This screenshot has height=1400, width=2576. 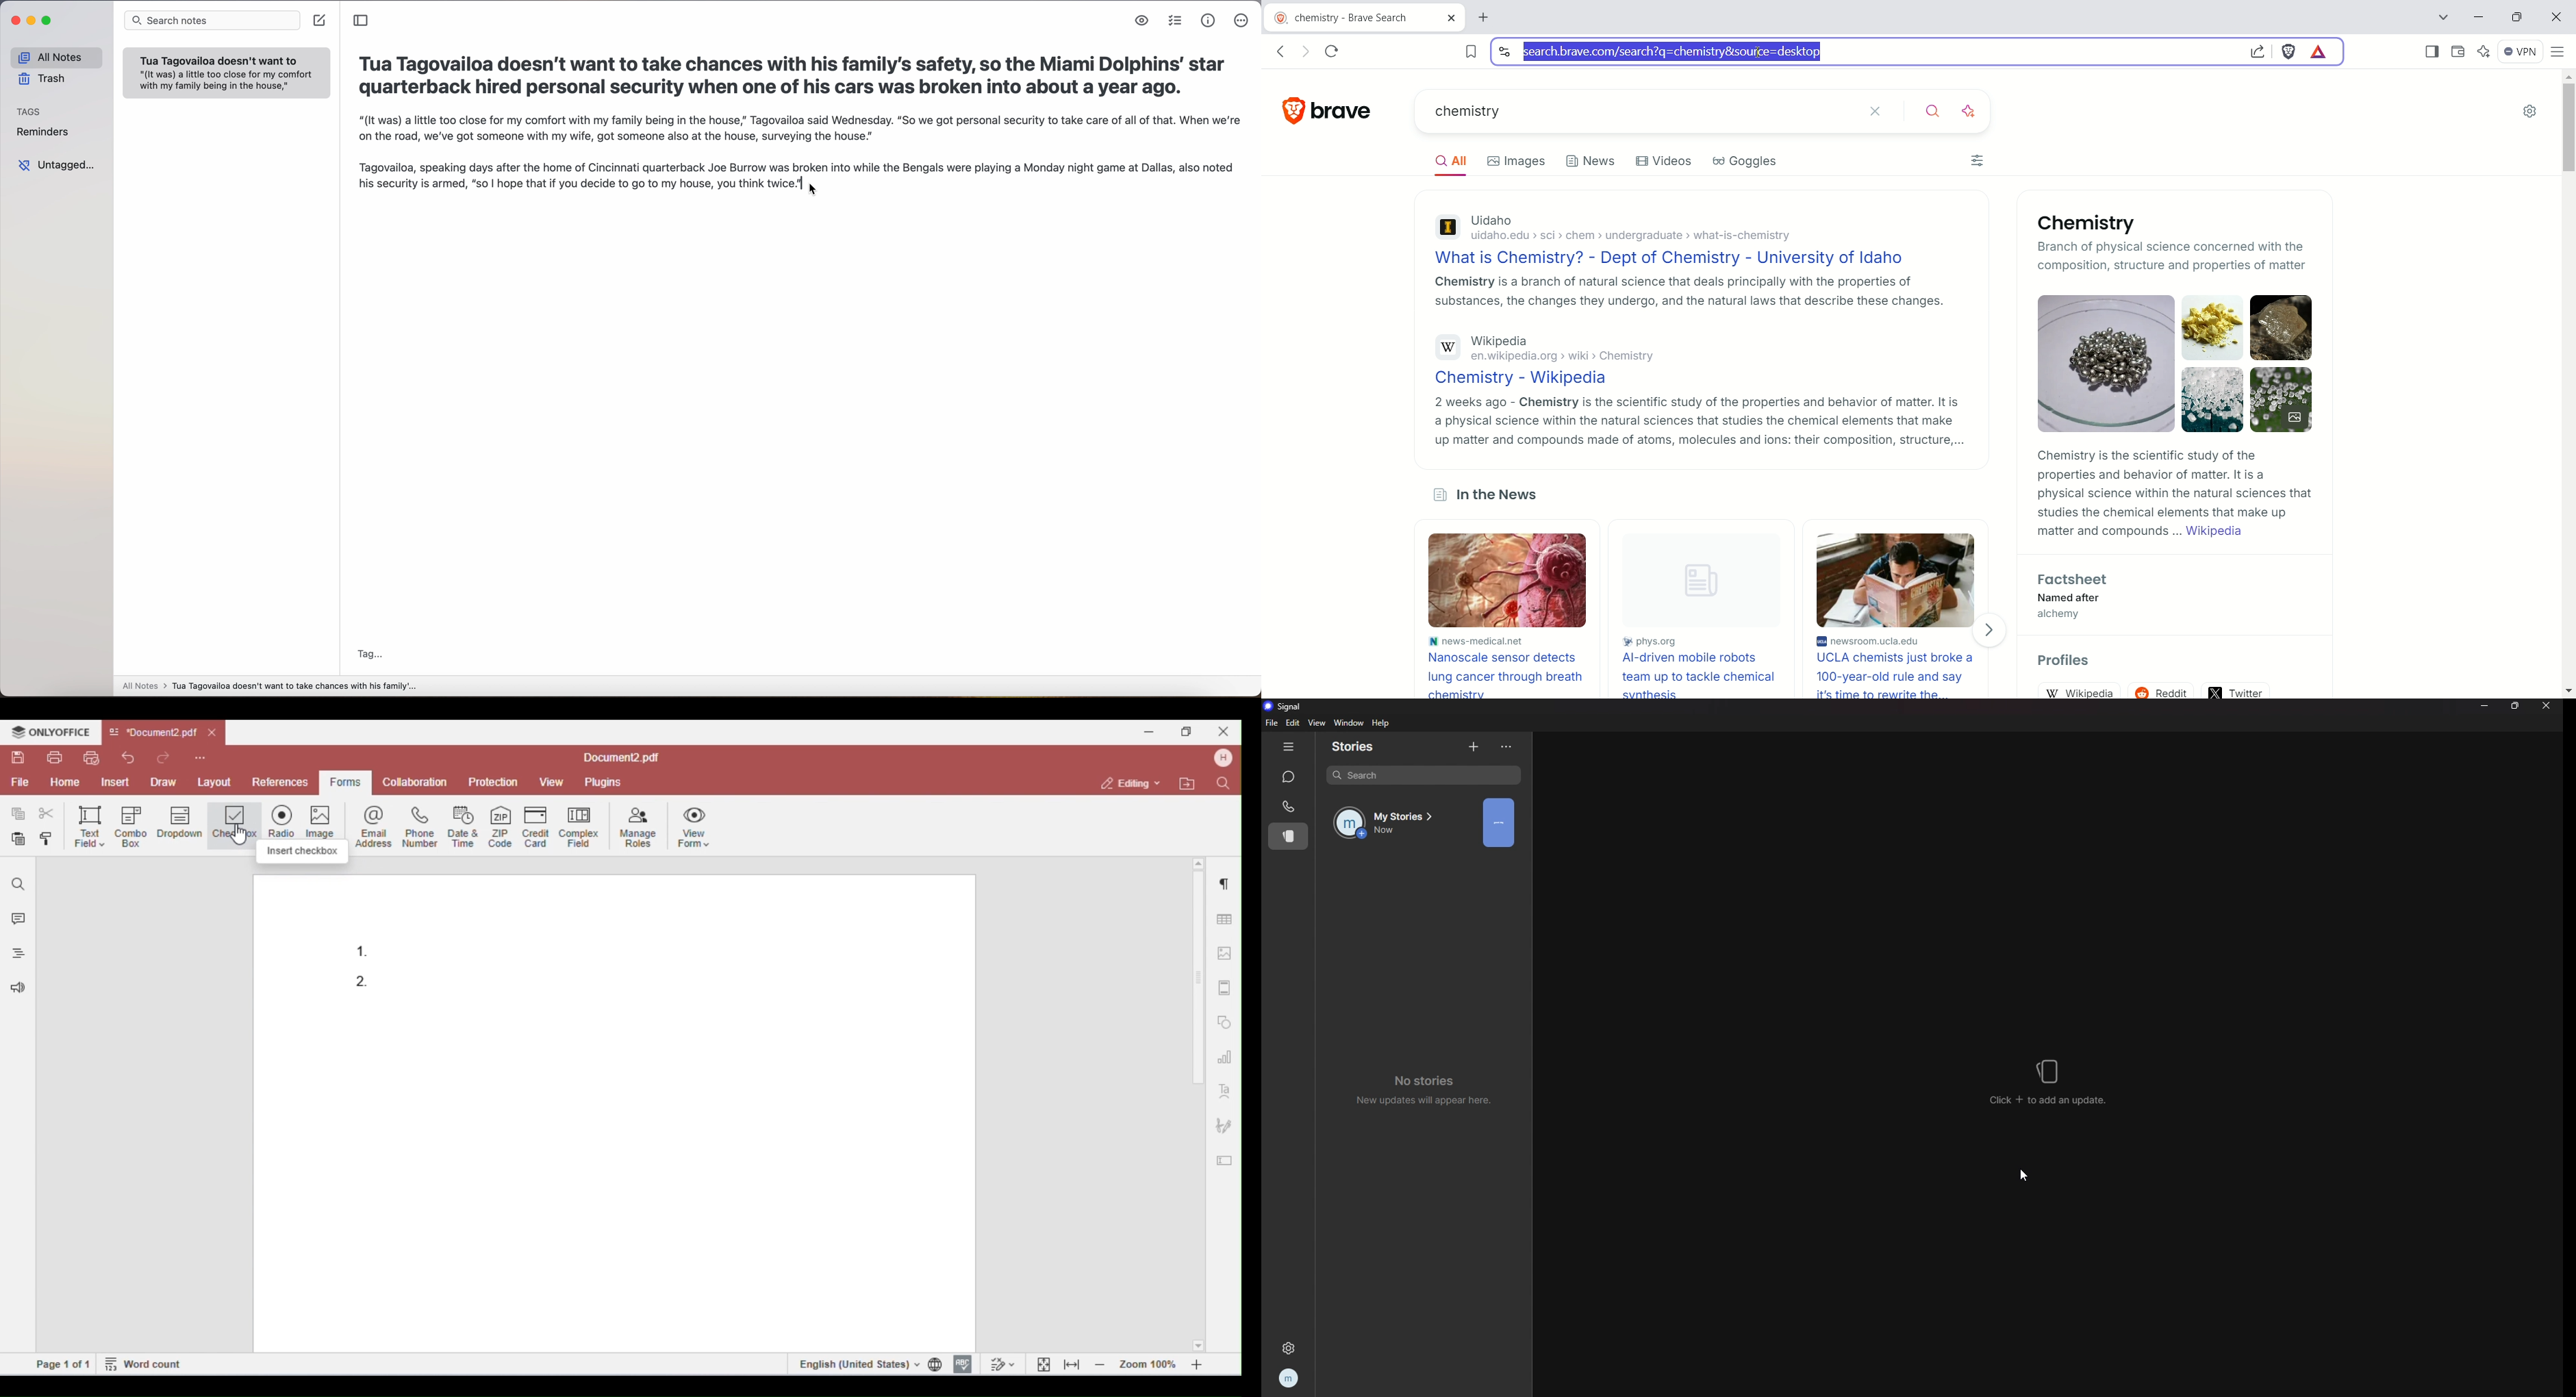 I want to click on note: Tua Tagovailoa doesn't want to, so click(x=226, y=73).